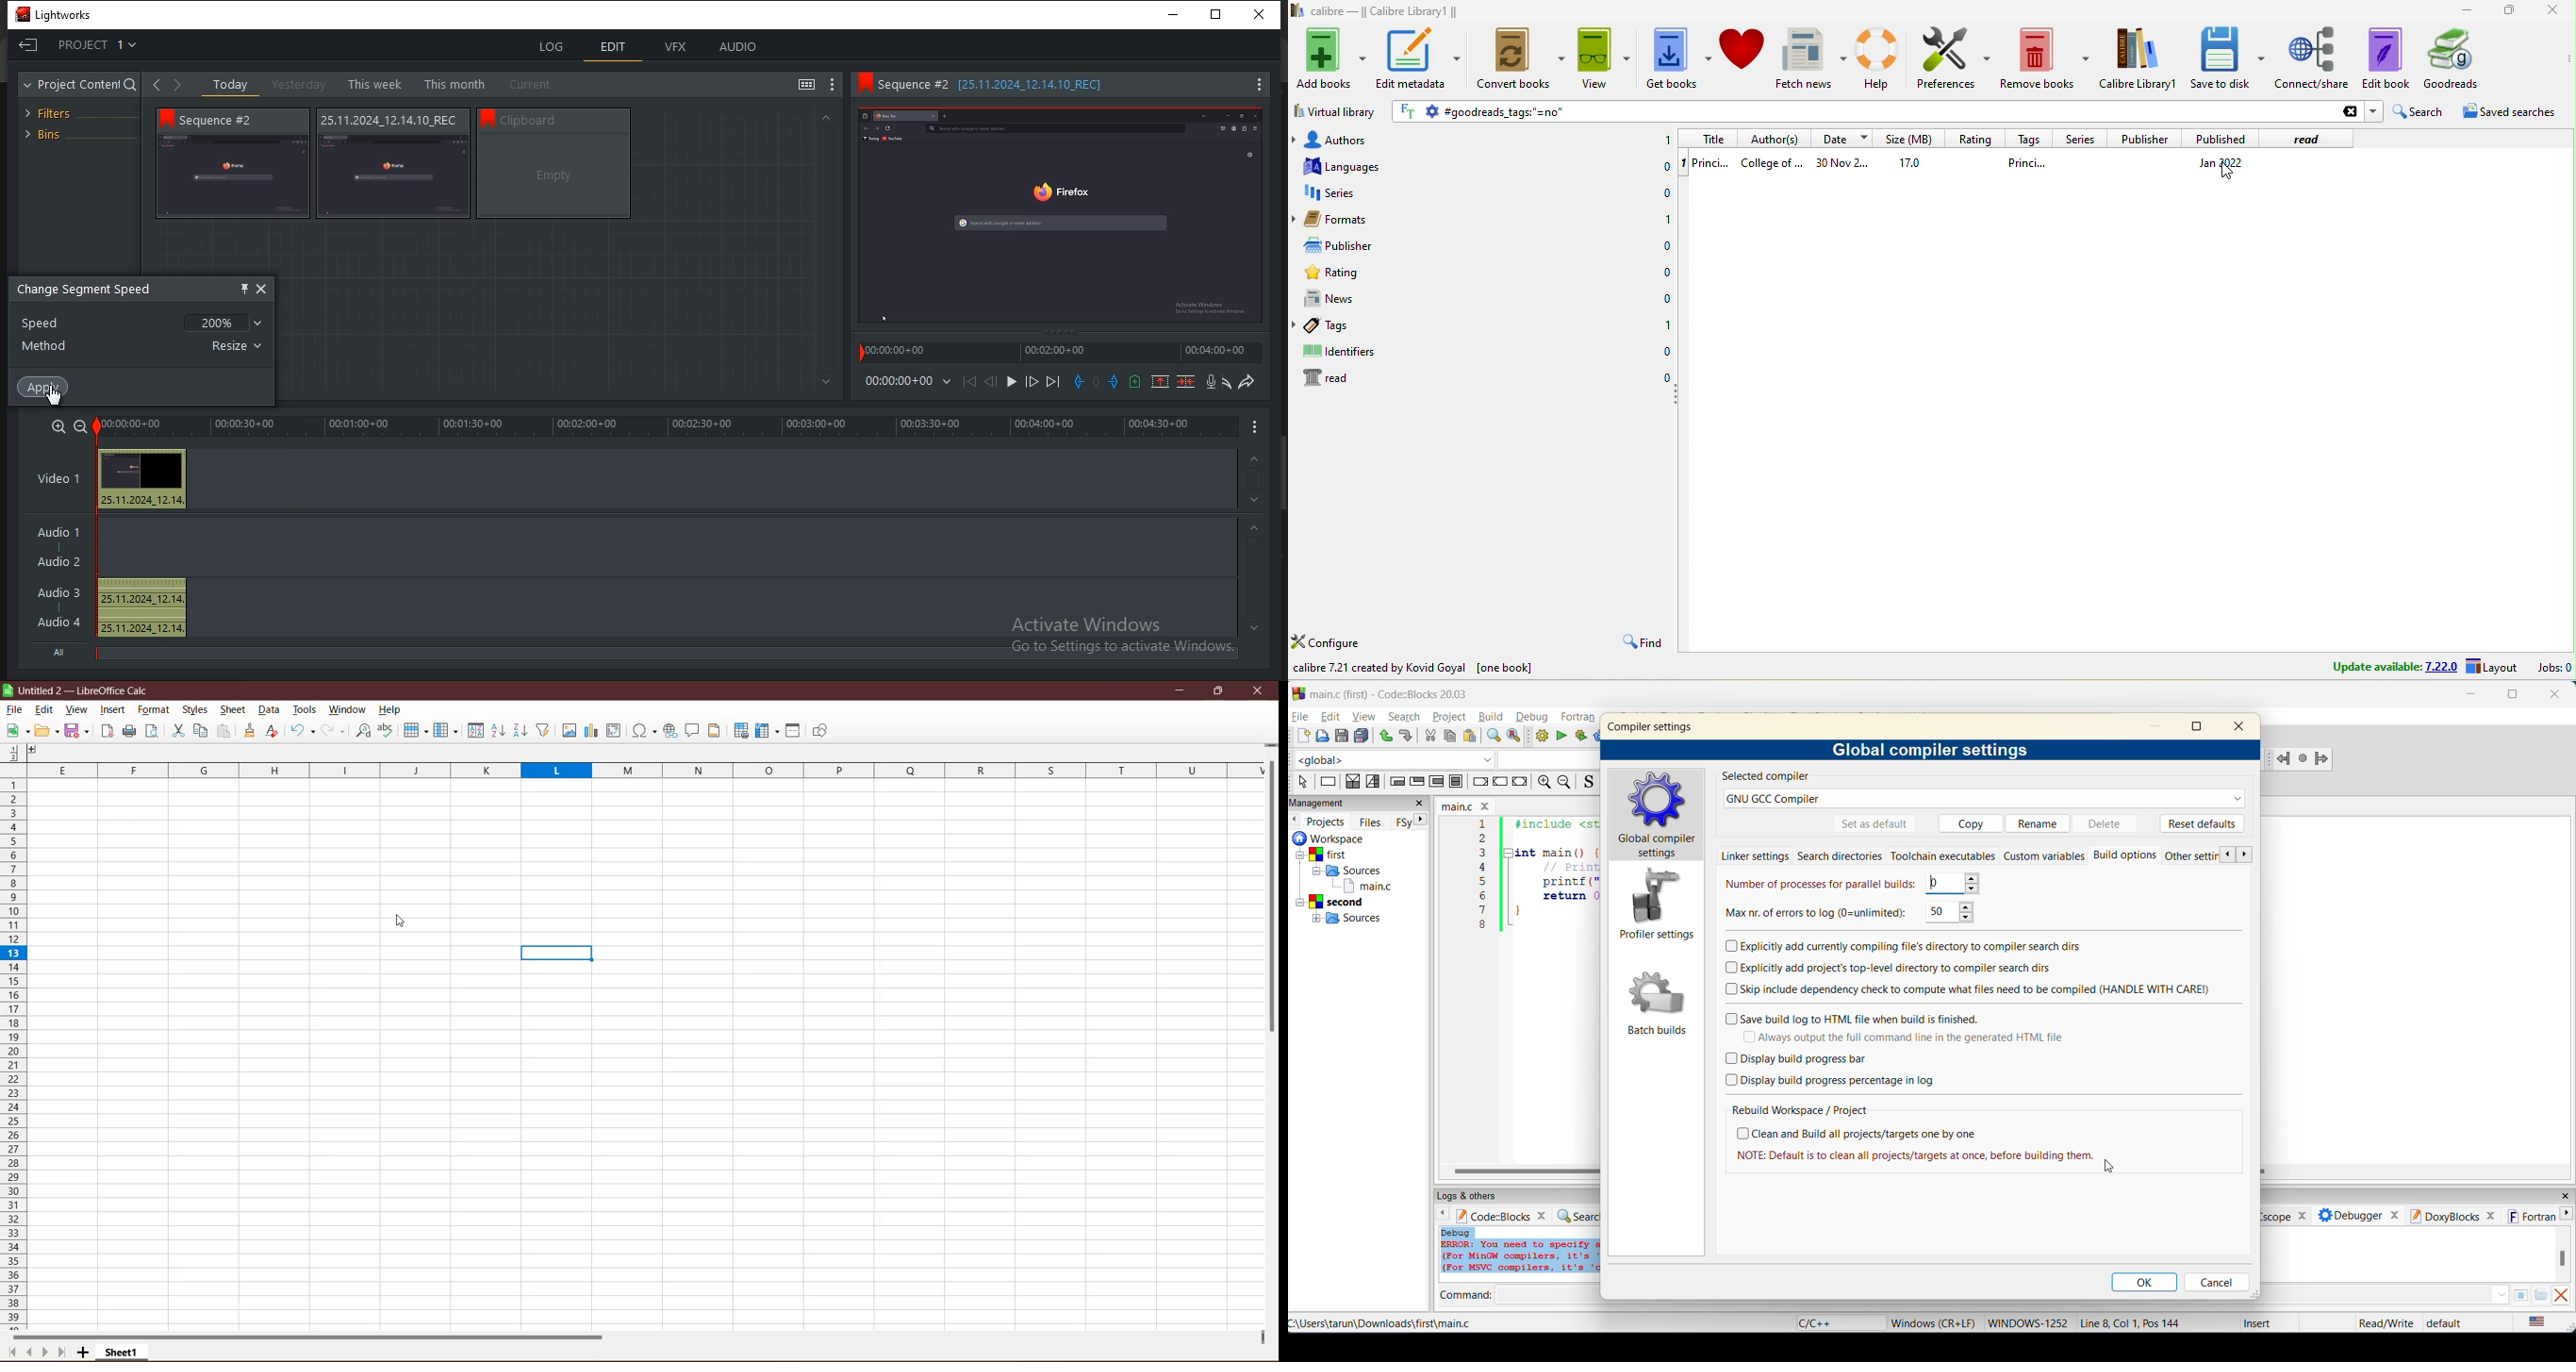 This screenshot has width=2576, height=1372. I want to click on maximize, so click(2198, 729).